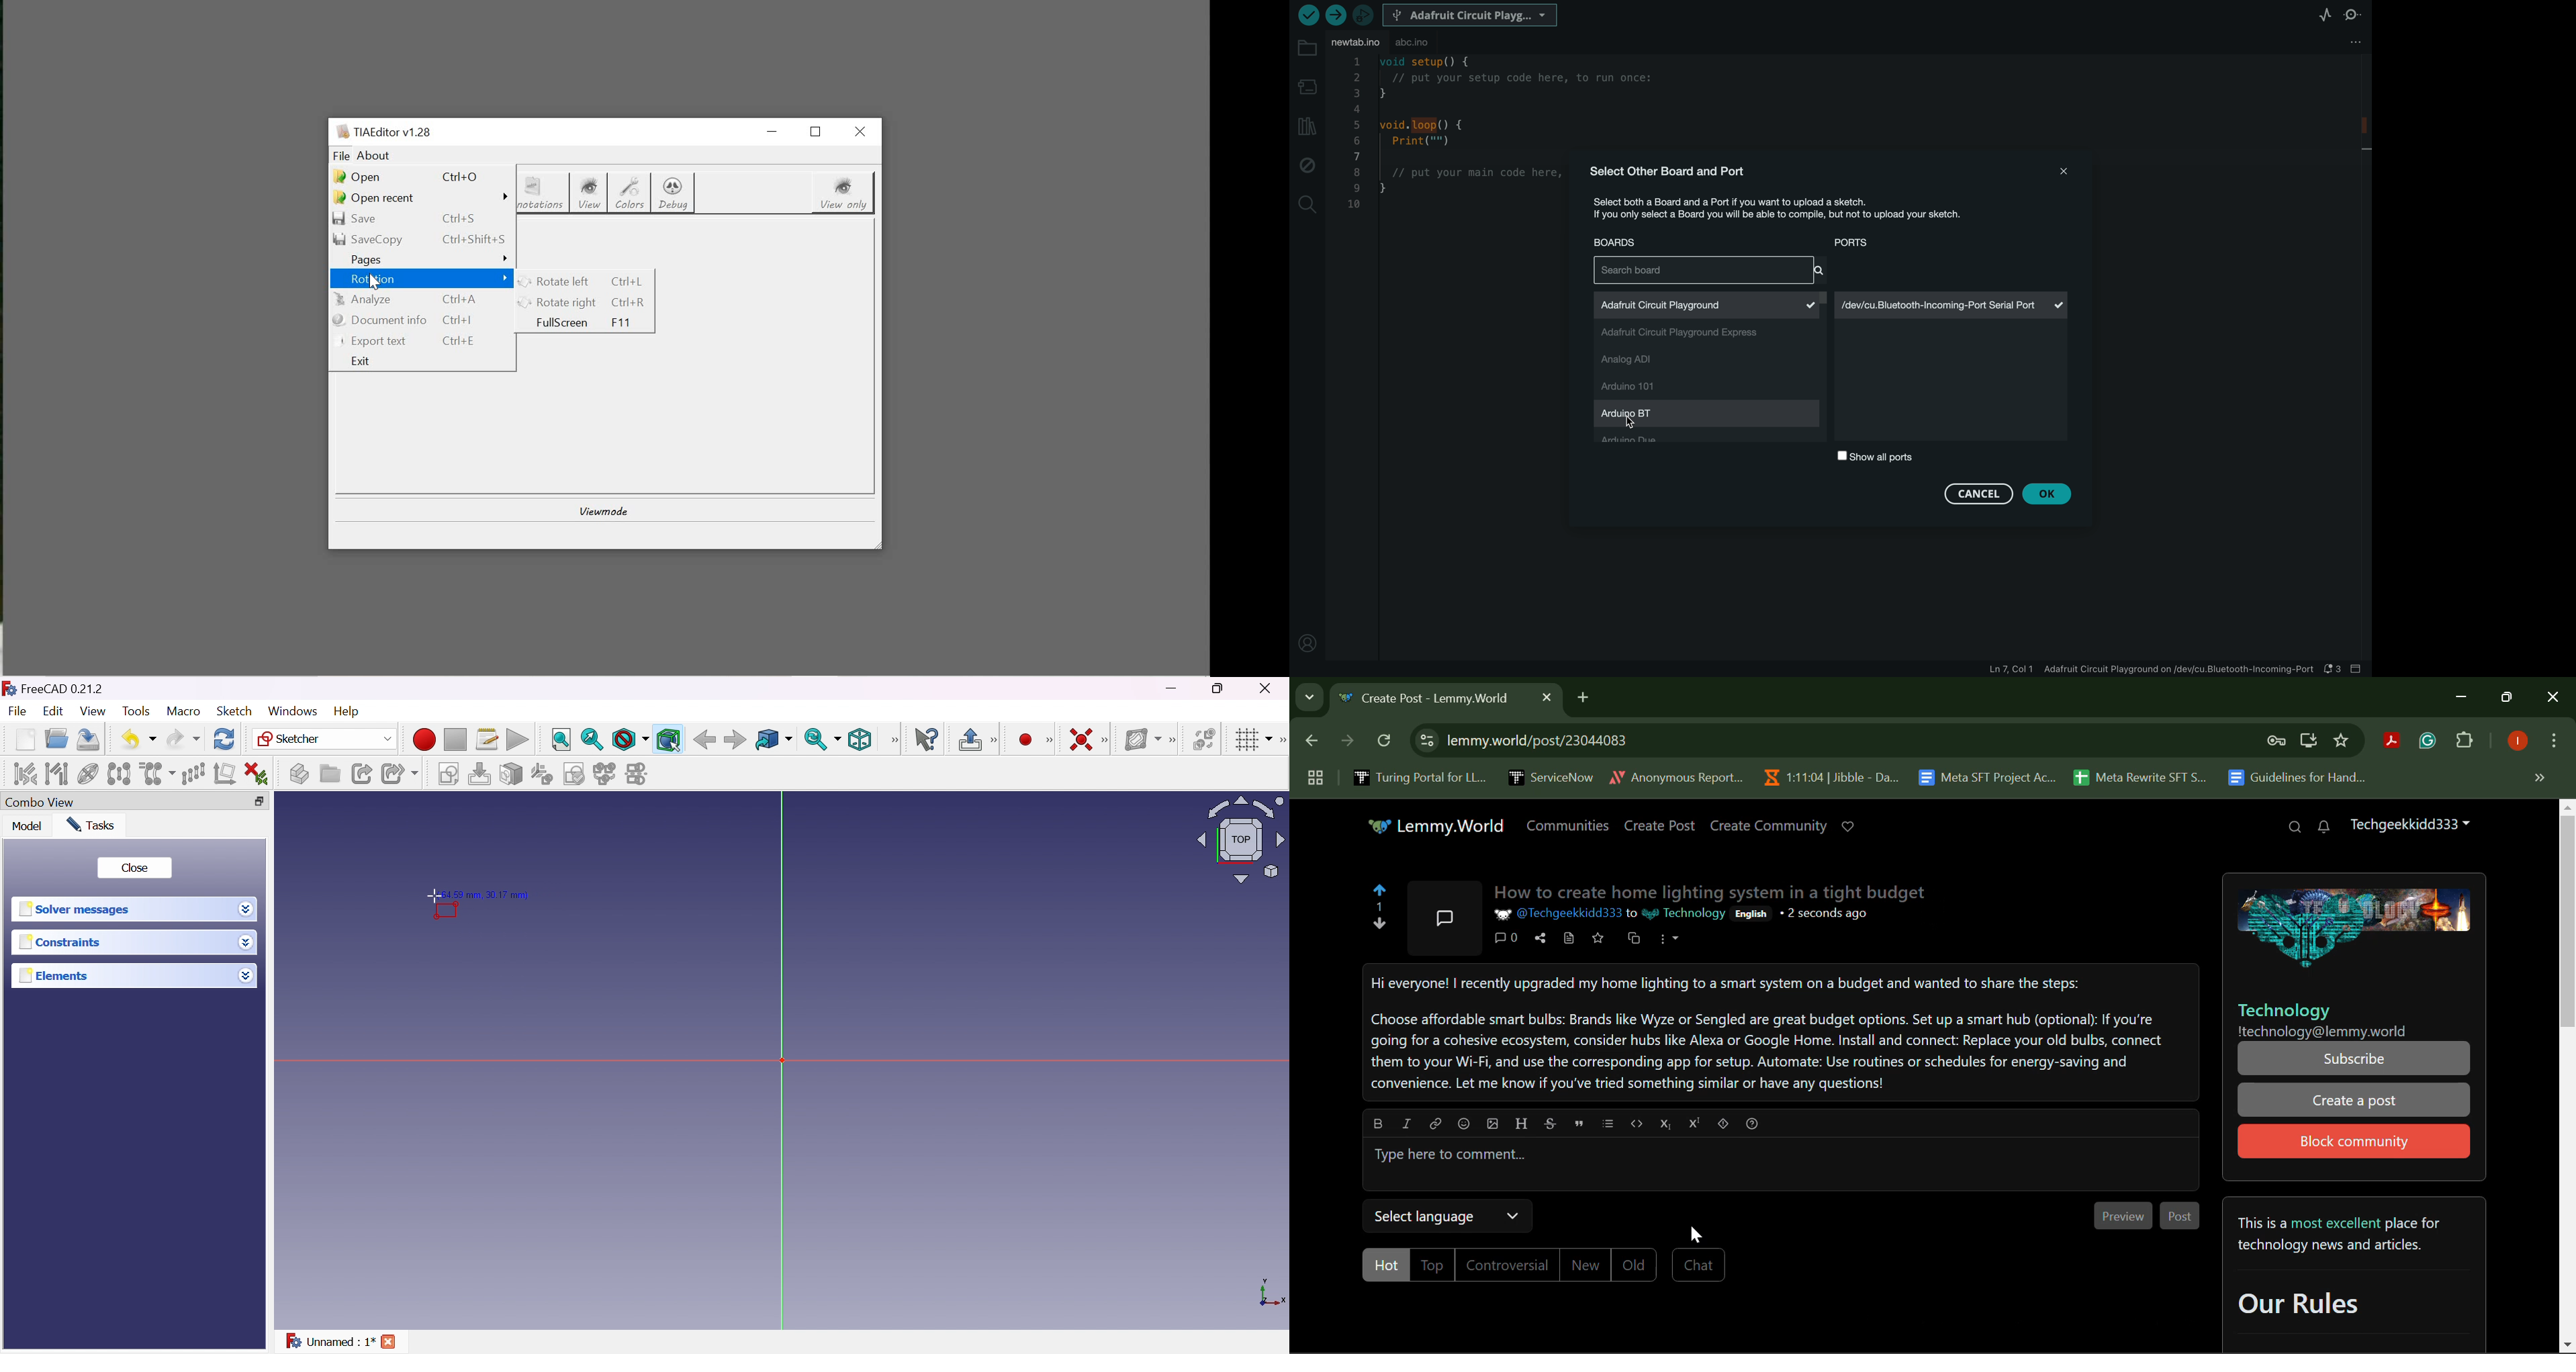  What do you see at coordinates (1240, 840) in the screenshot?
I see `Viewing angle` at bounding box center [1240, 840].